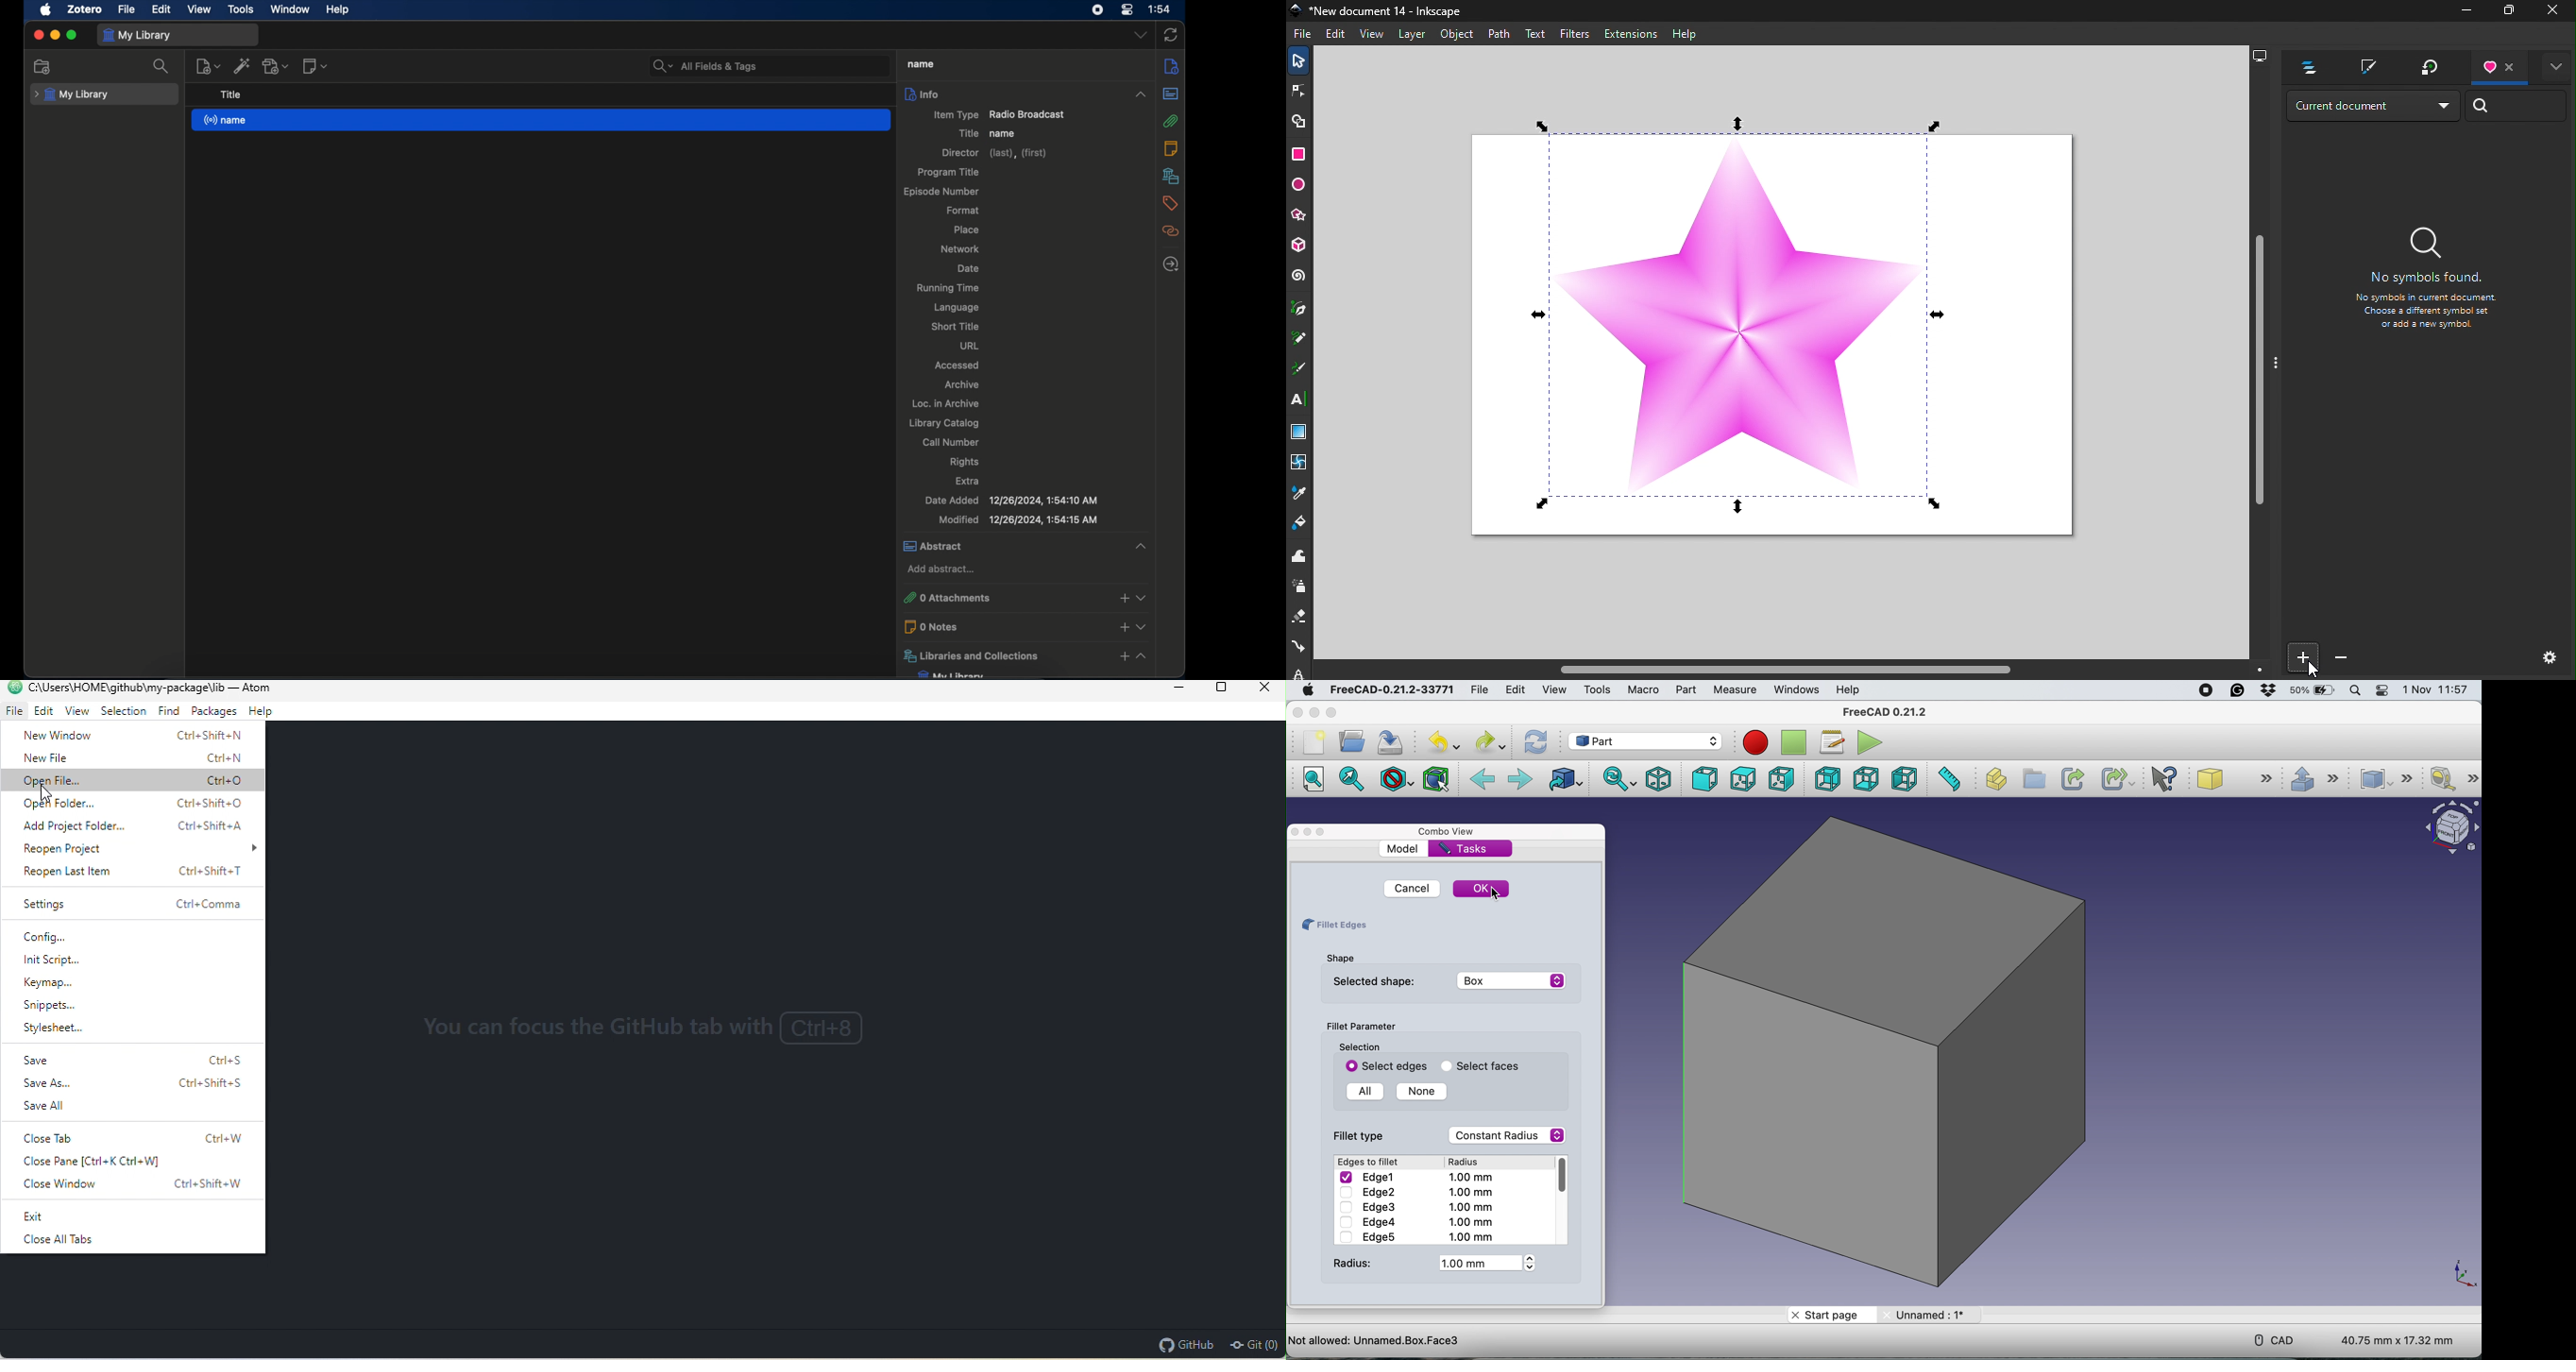 The image size is (2576, 1372). I want to click on Edge4, so click(1416, 1222).